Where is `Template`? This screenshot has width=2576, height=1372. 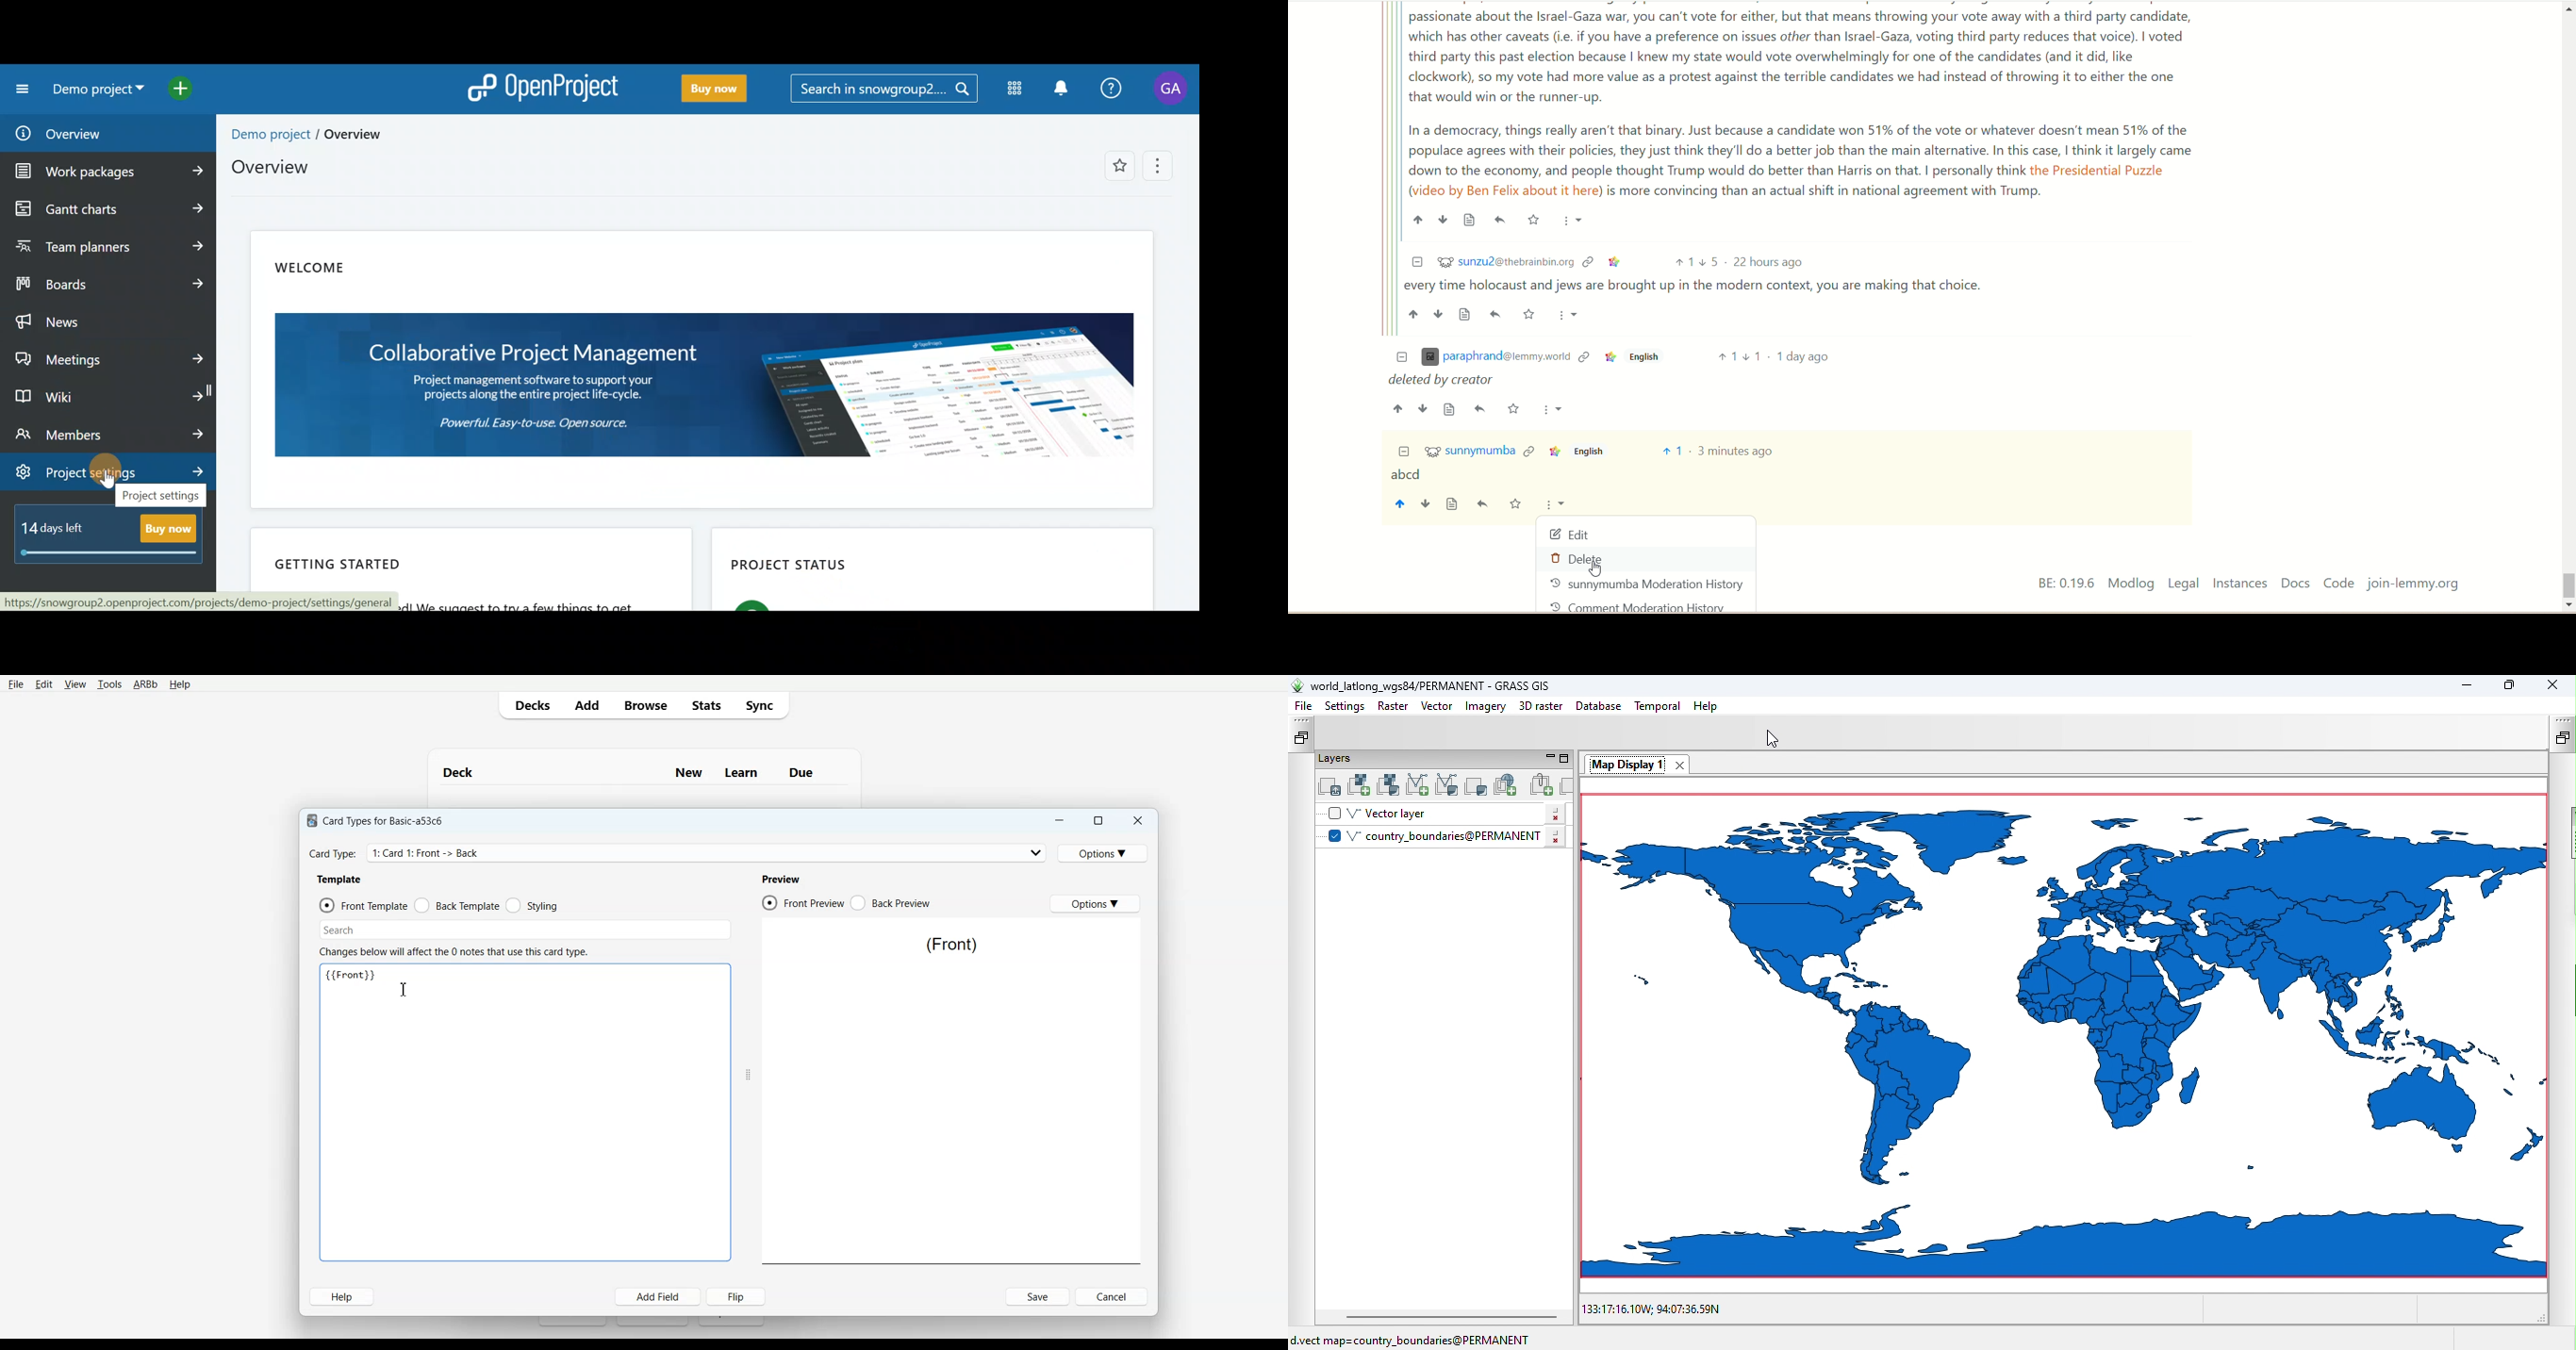
Template is located at coordinates (340, 879).